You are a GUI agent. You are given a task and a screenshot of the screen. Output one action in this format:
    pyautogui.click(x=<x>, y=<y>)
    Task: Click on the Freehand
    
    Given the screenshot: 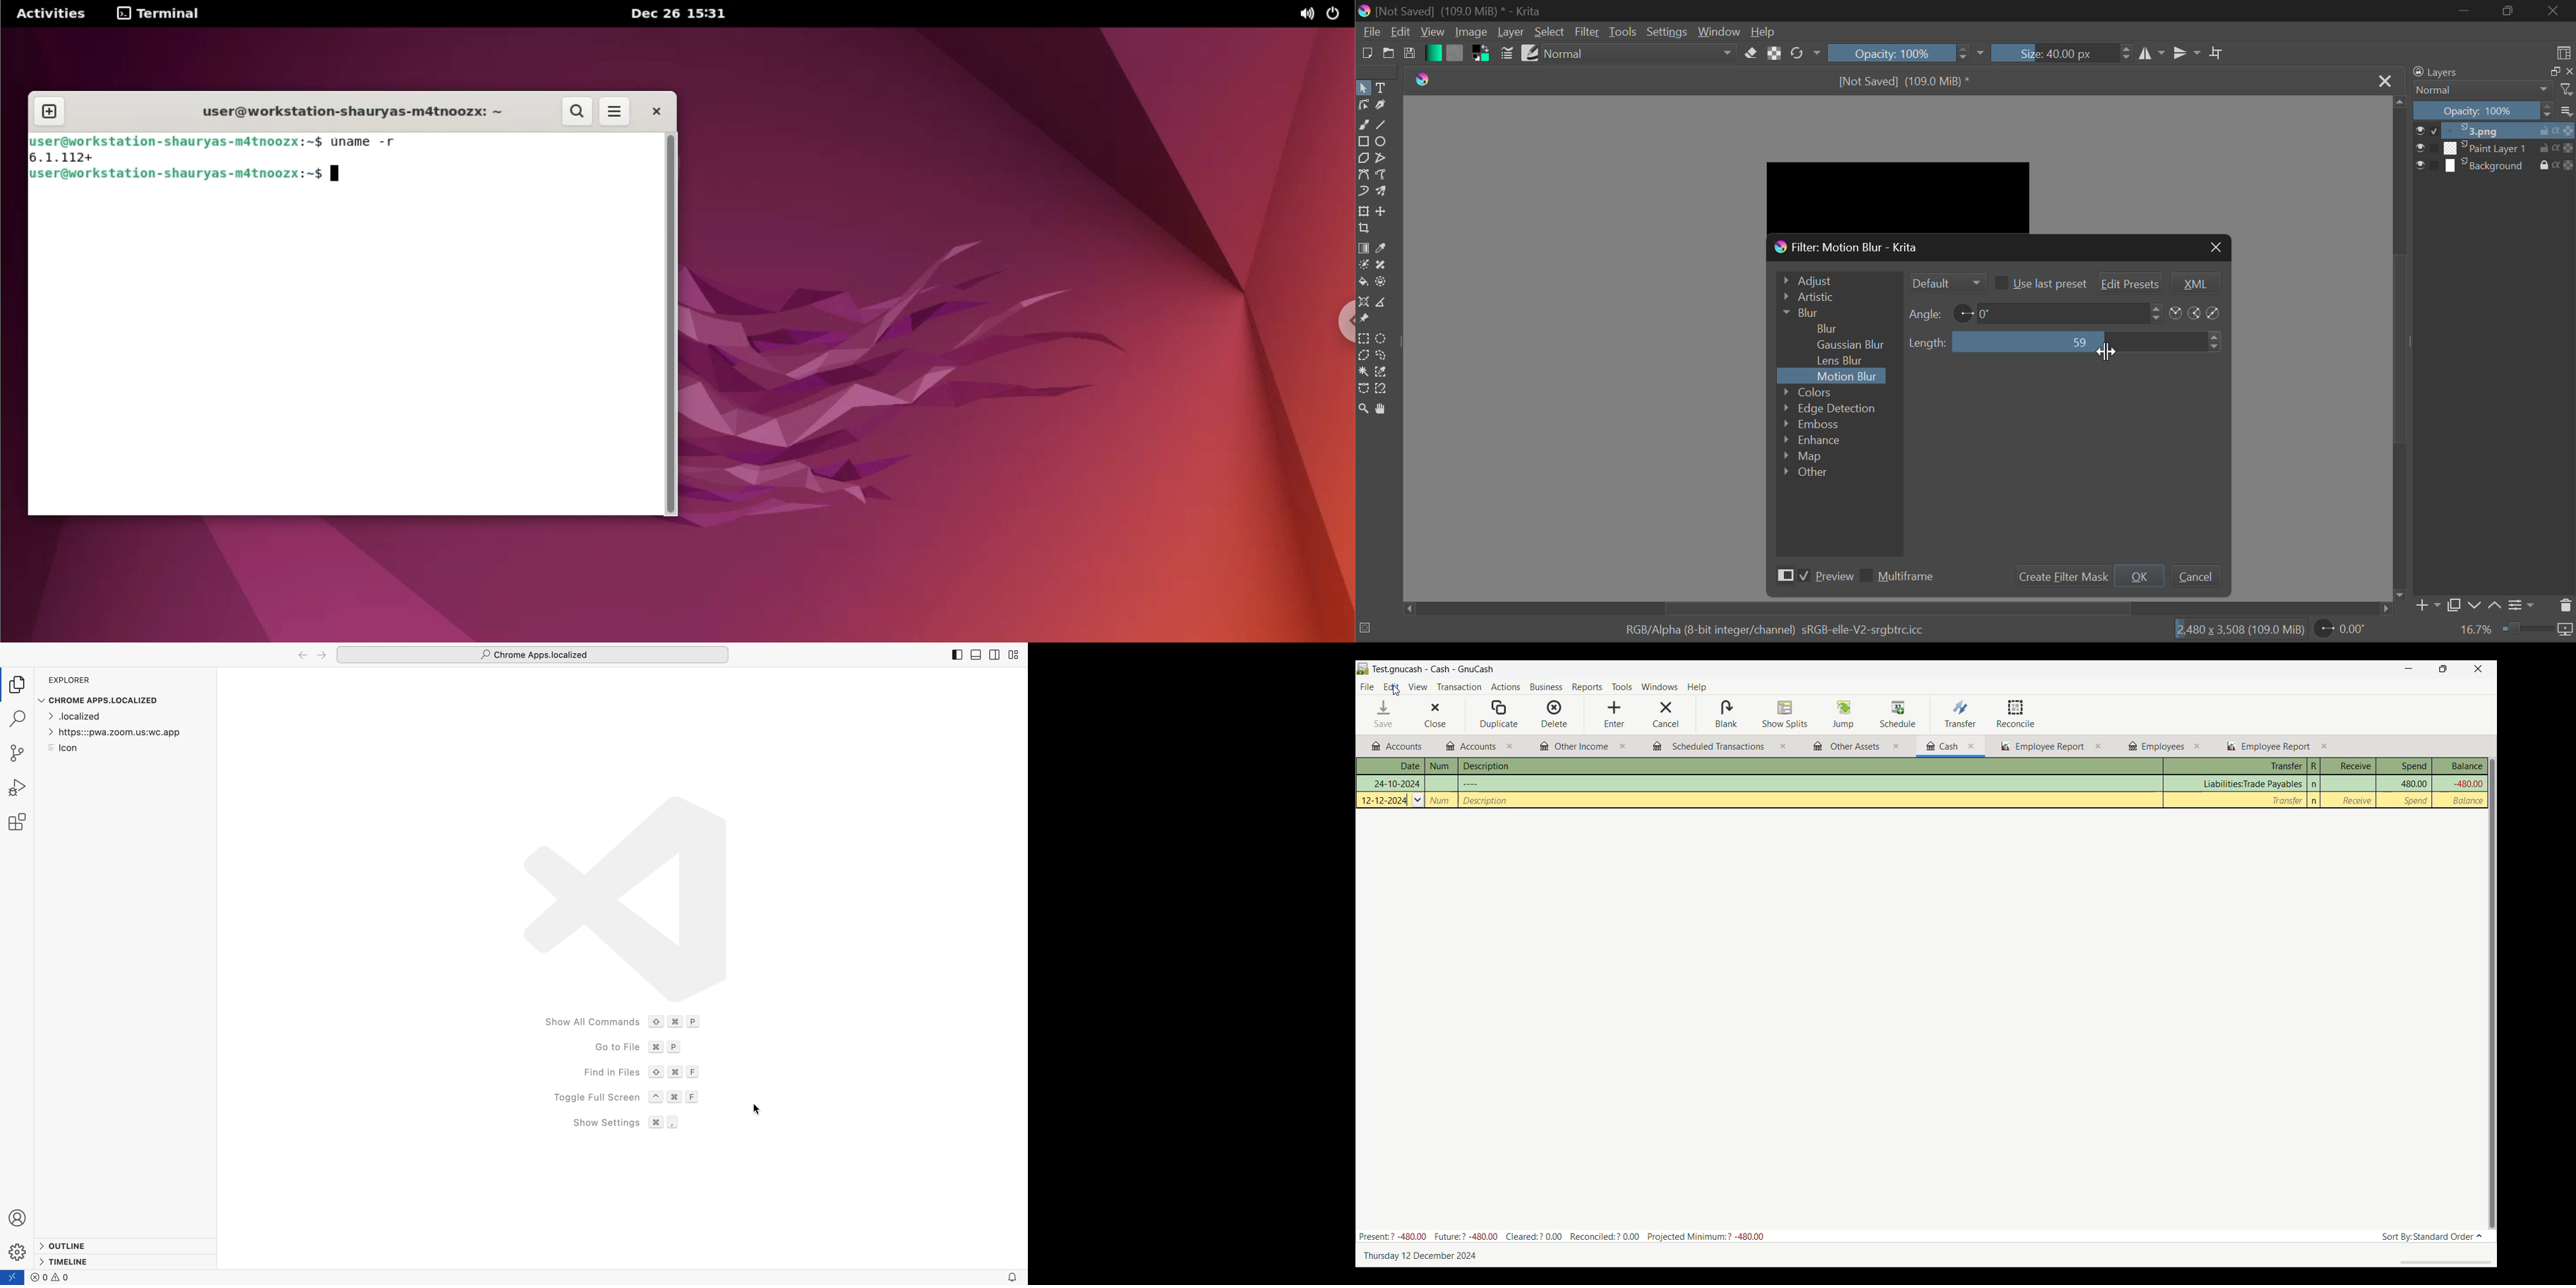 What is the action you would take?
    pyautogui.click(x=1364, y=125)
    